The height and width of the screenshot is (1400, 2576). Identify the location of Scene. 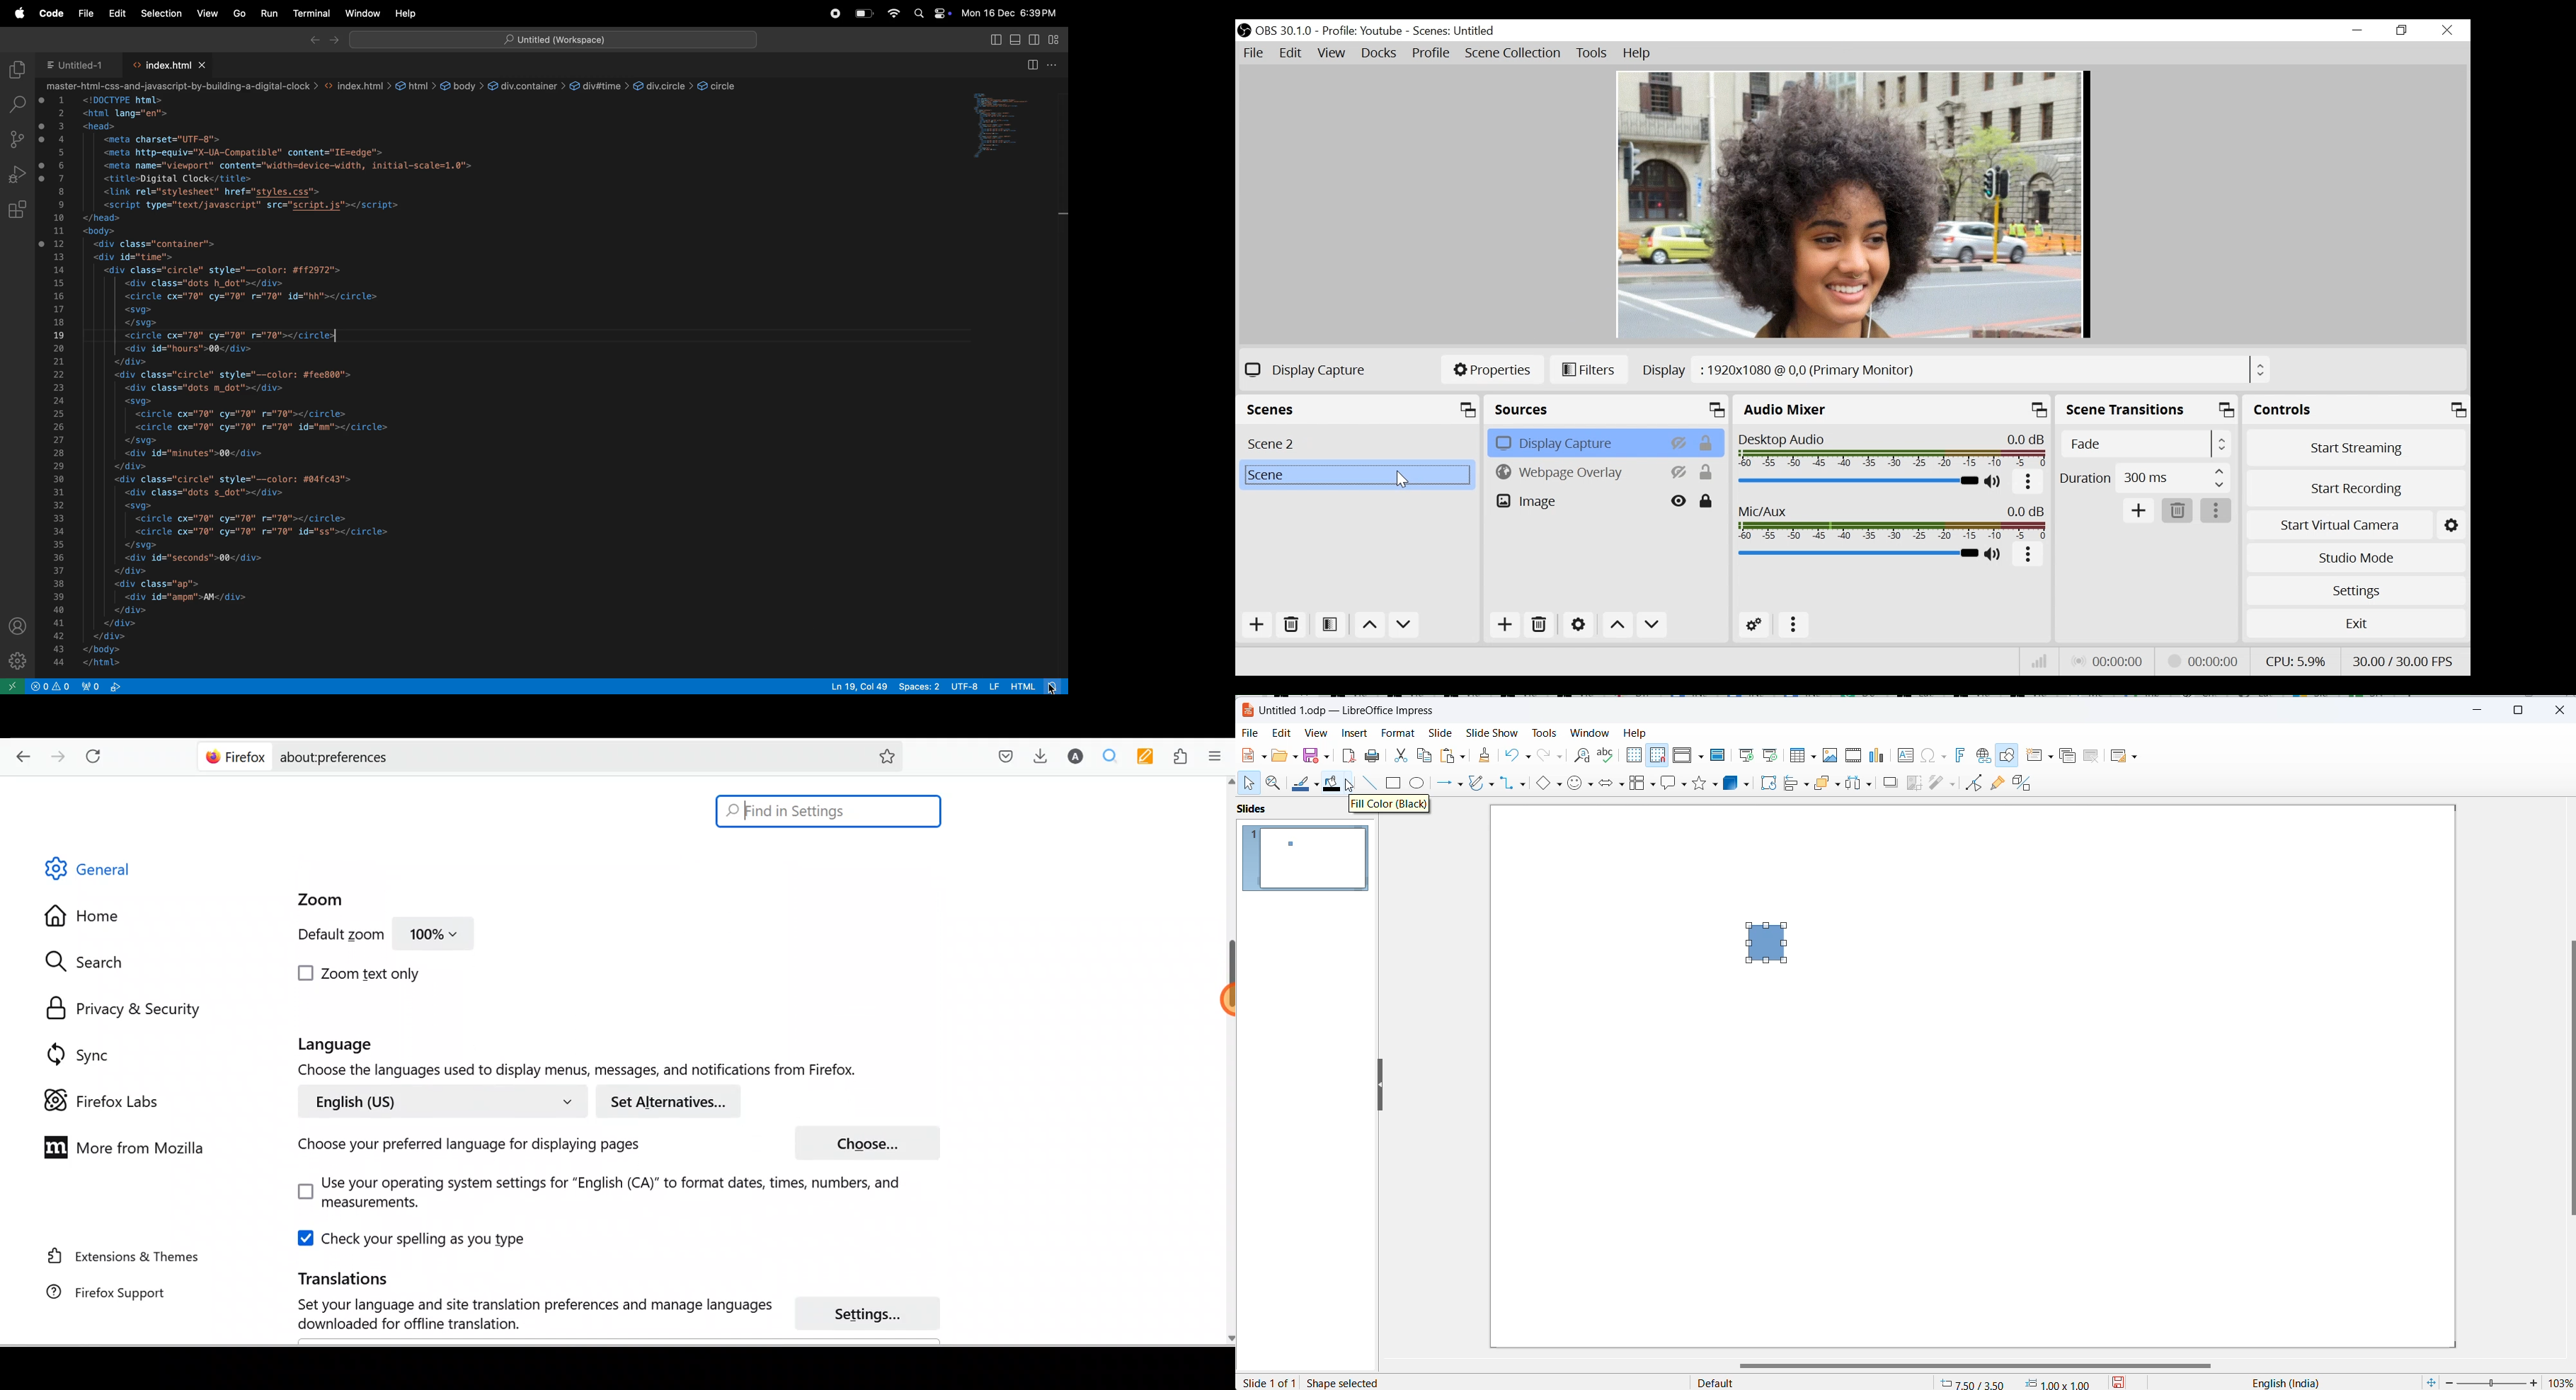
(1358, 442).